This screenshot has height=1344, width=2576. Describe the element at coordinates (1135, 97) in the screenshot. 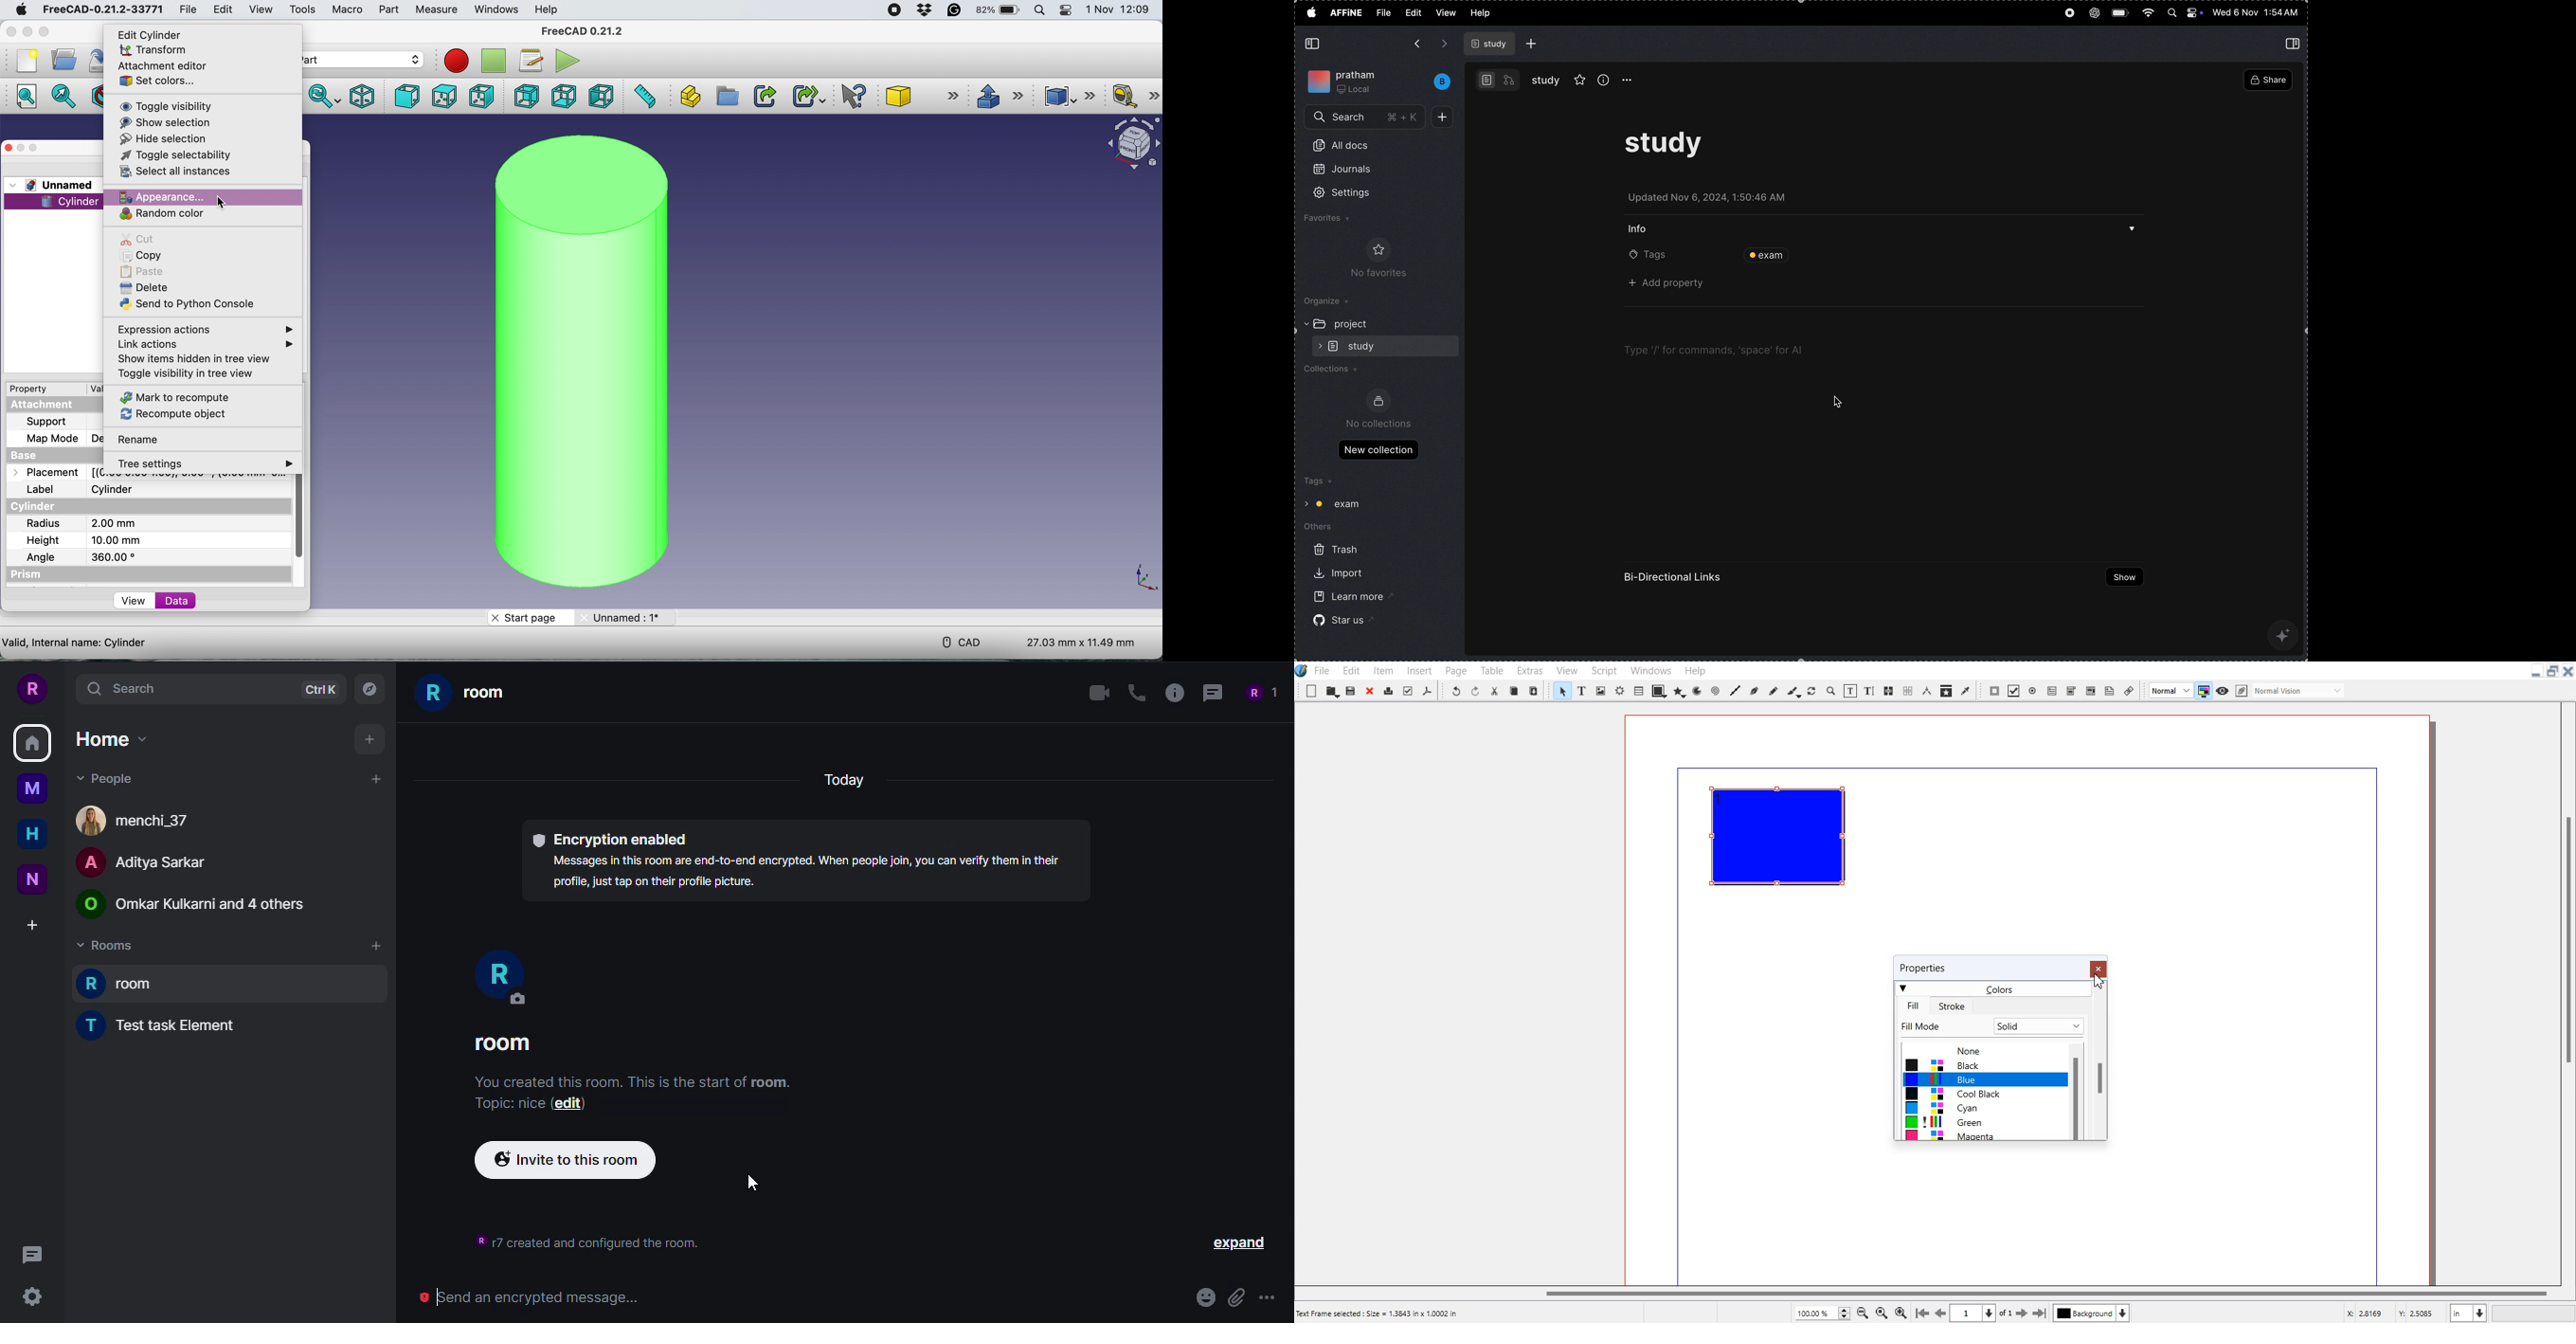

I see `measure linear` at that location.